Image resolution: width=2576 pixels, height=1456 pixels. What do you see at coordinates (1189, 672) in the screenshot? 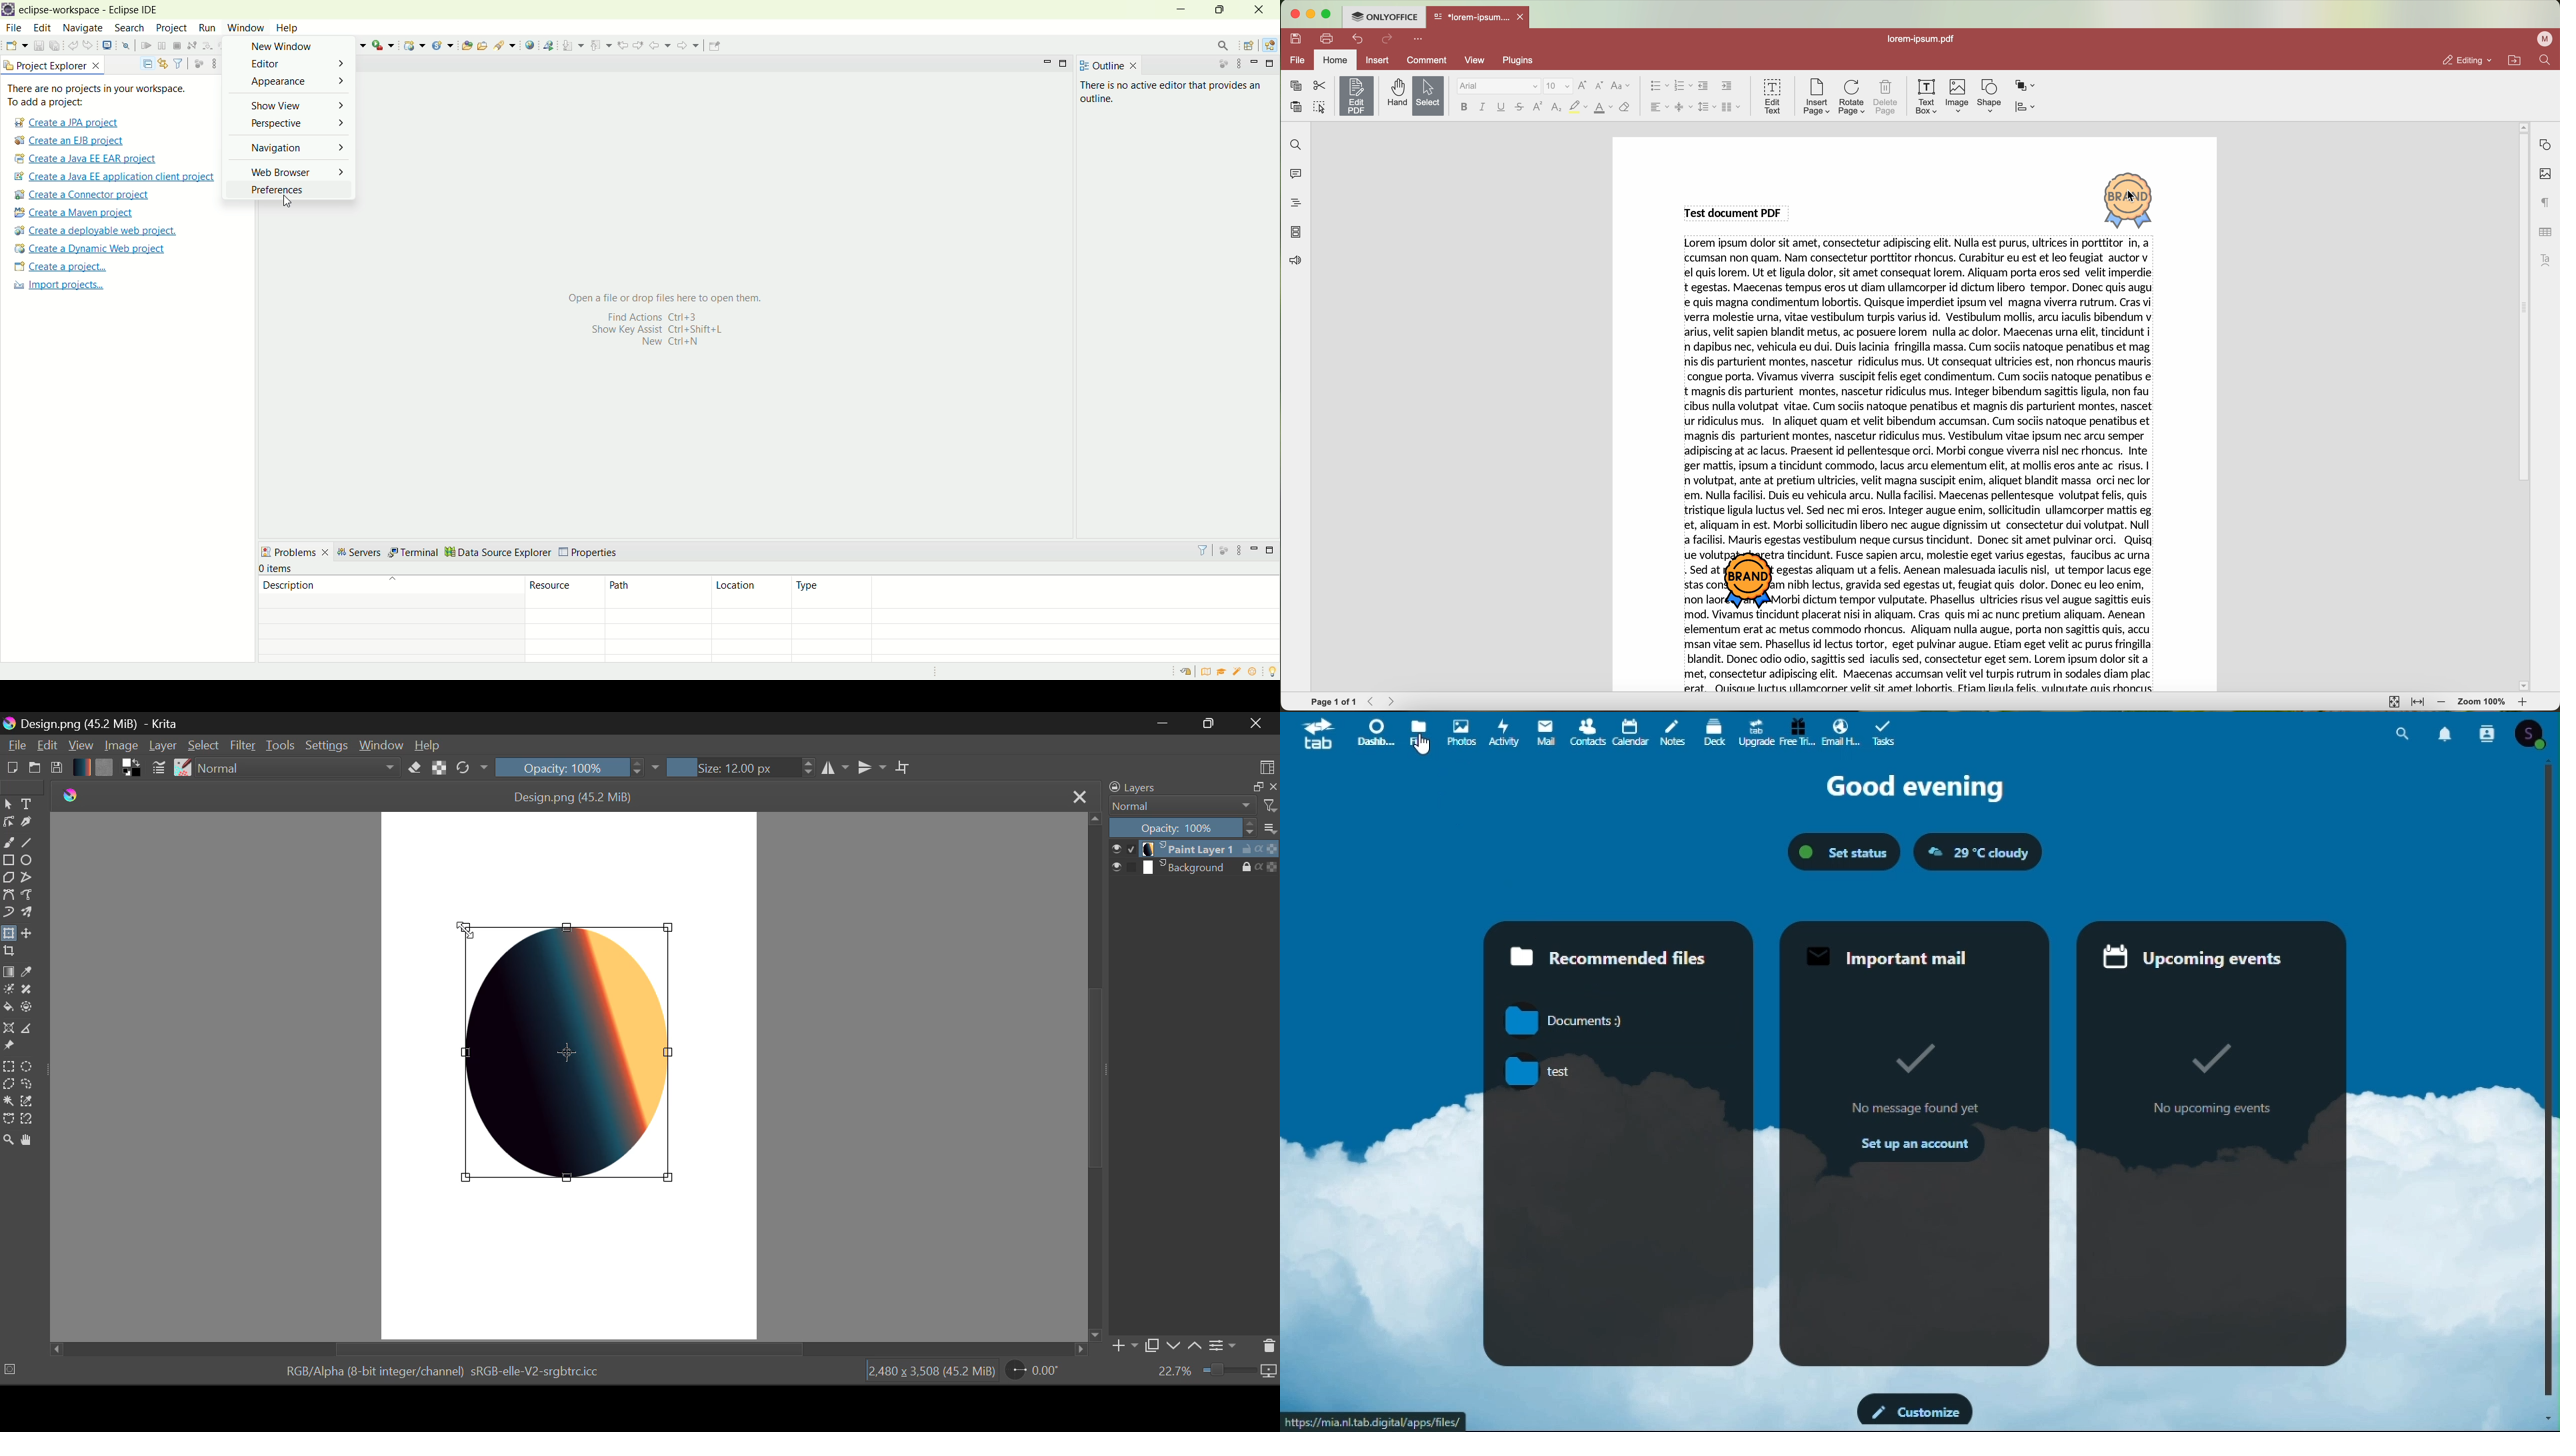
I see `restore welcome` at bounding box center [1189, 672].